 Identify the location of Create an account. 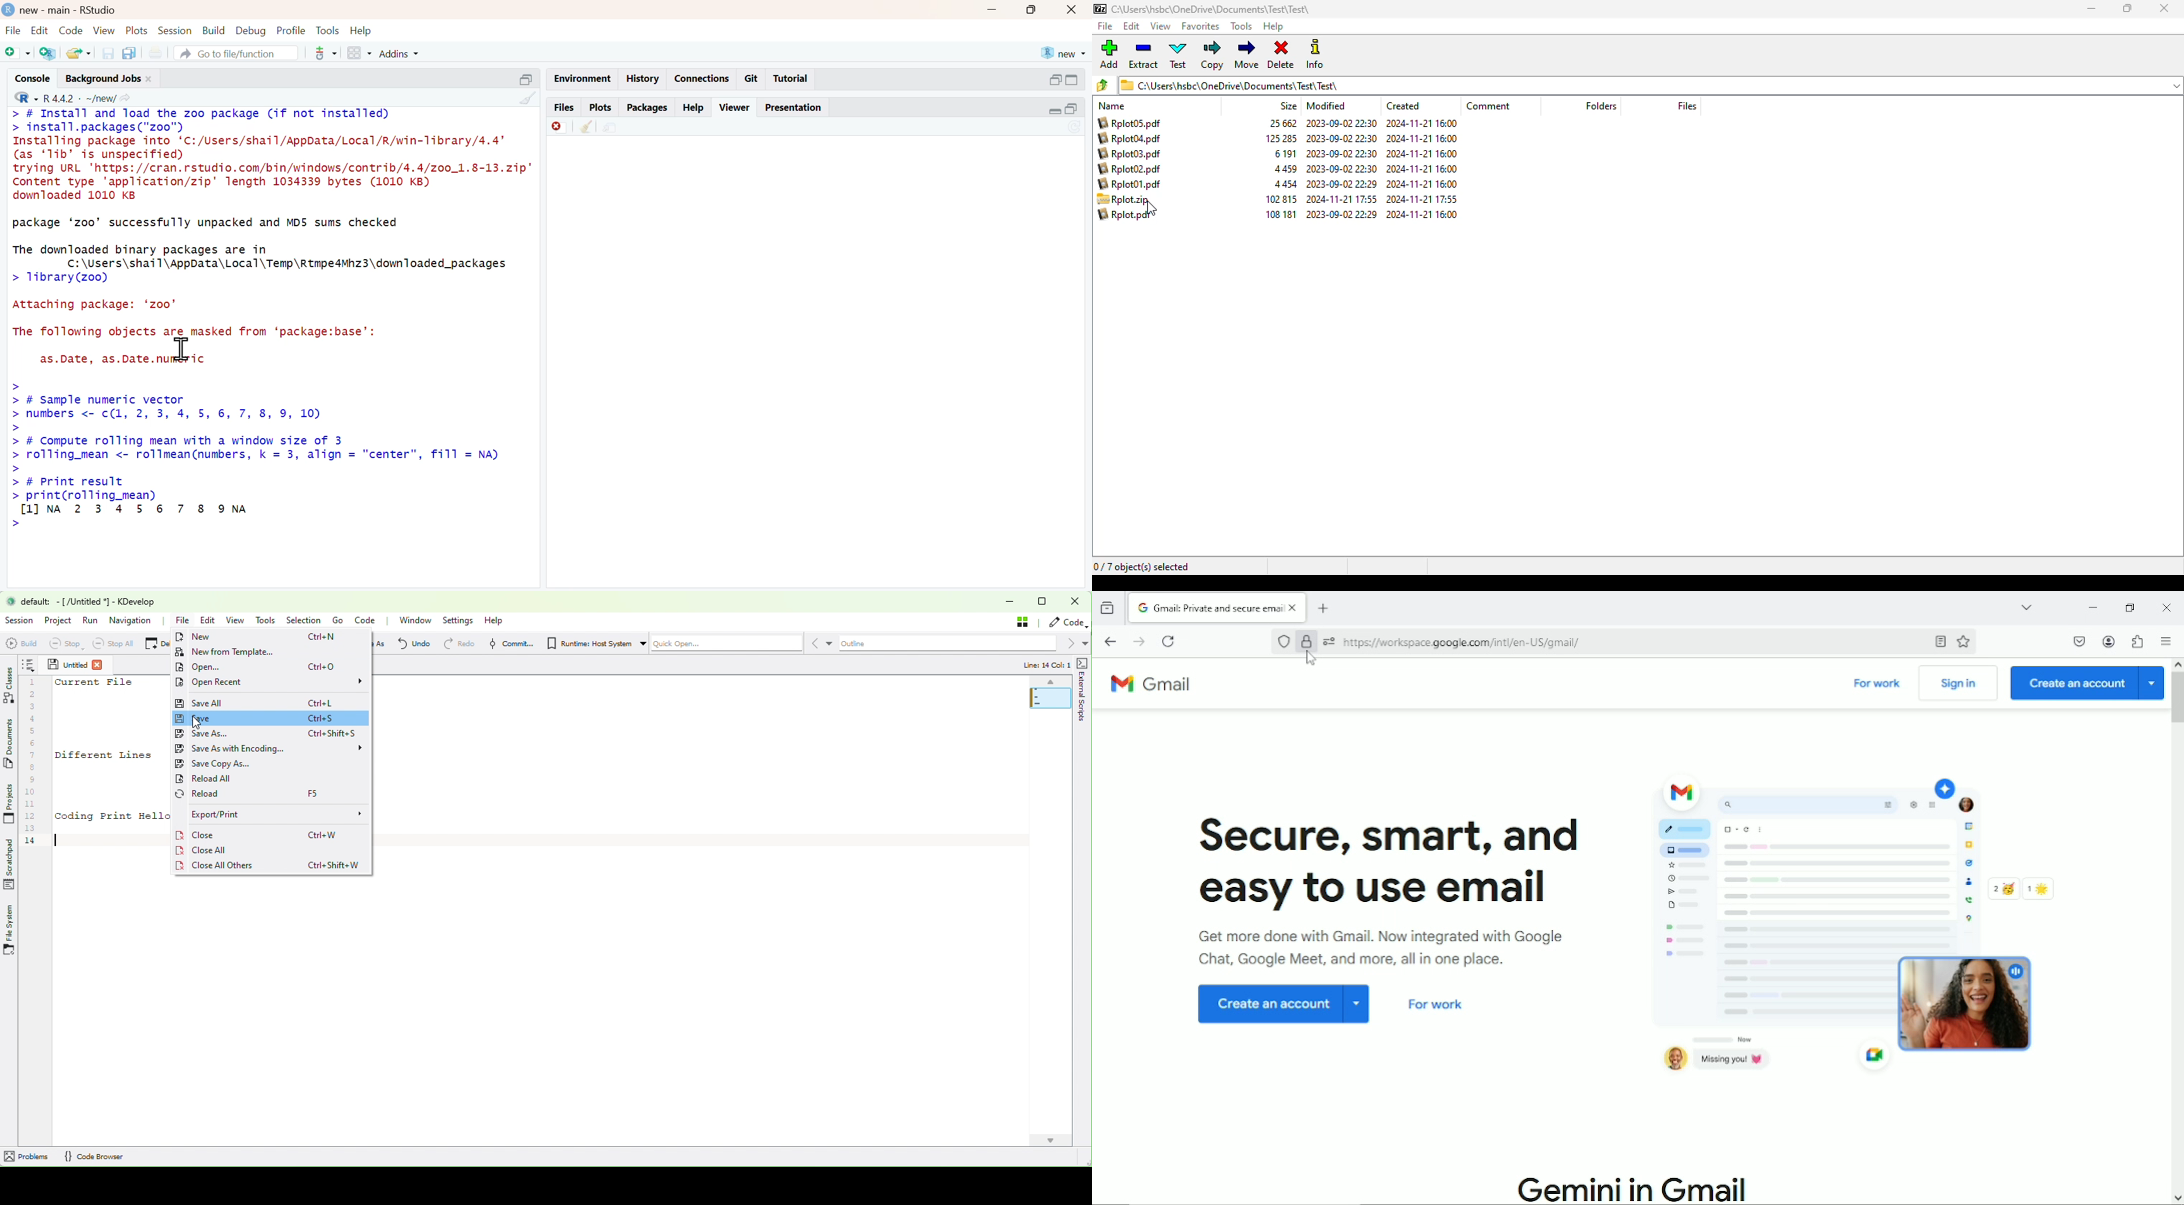
(2087, 684).